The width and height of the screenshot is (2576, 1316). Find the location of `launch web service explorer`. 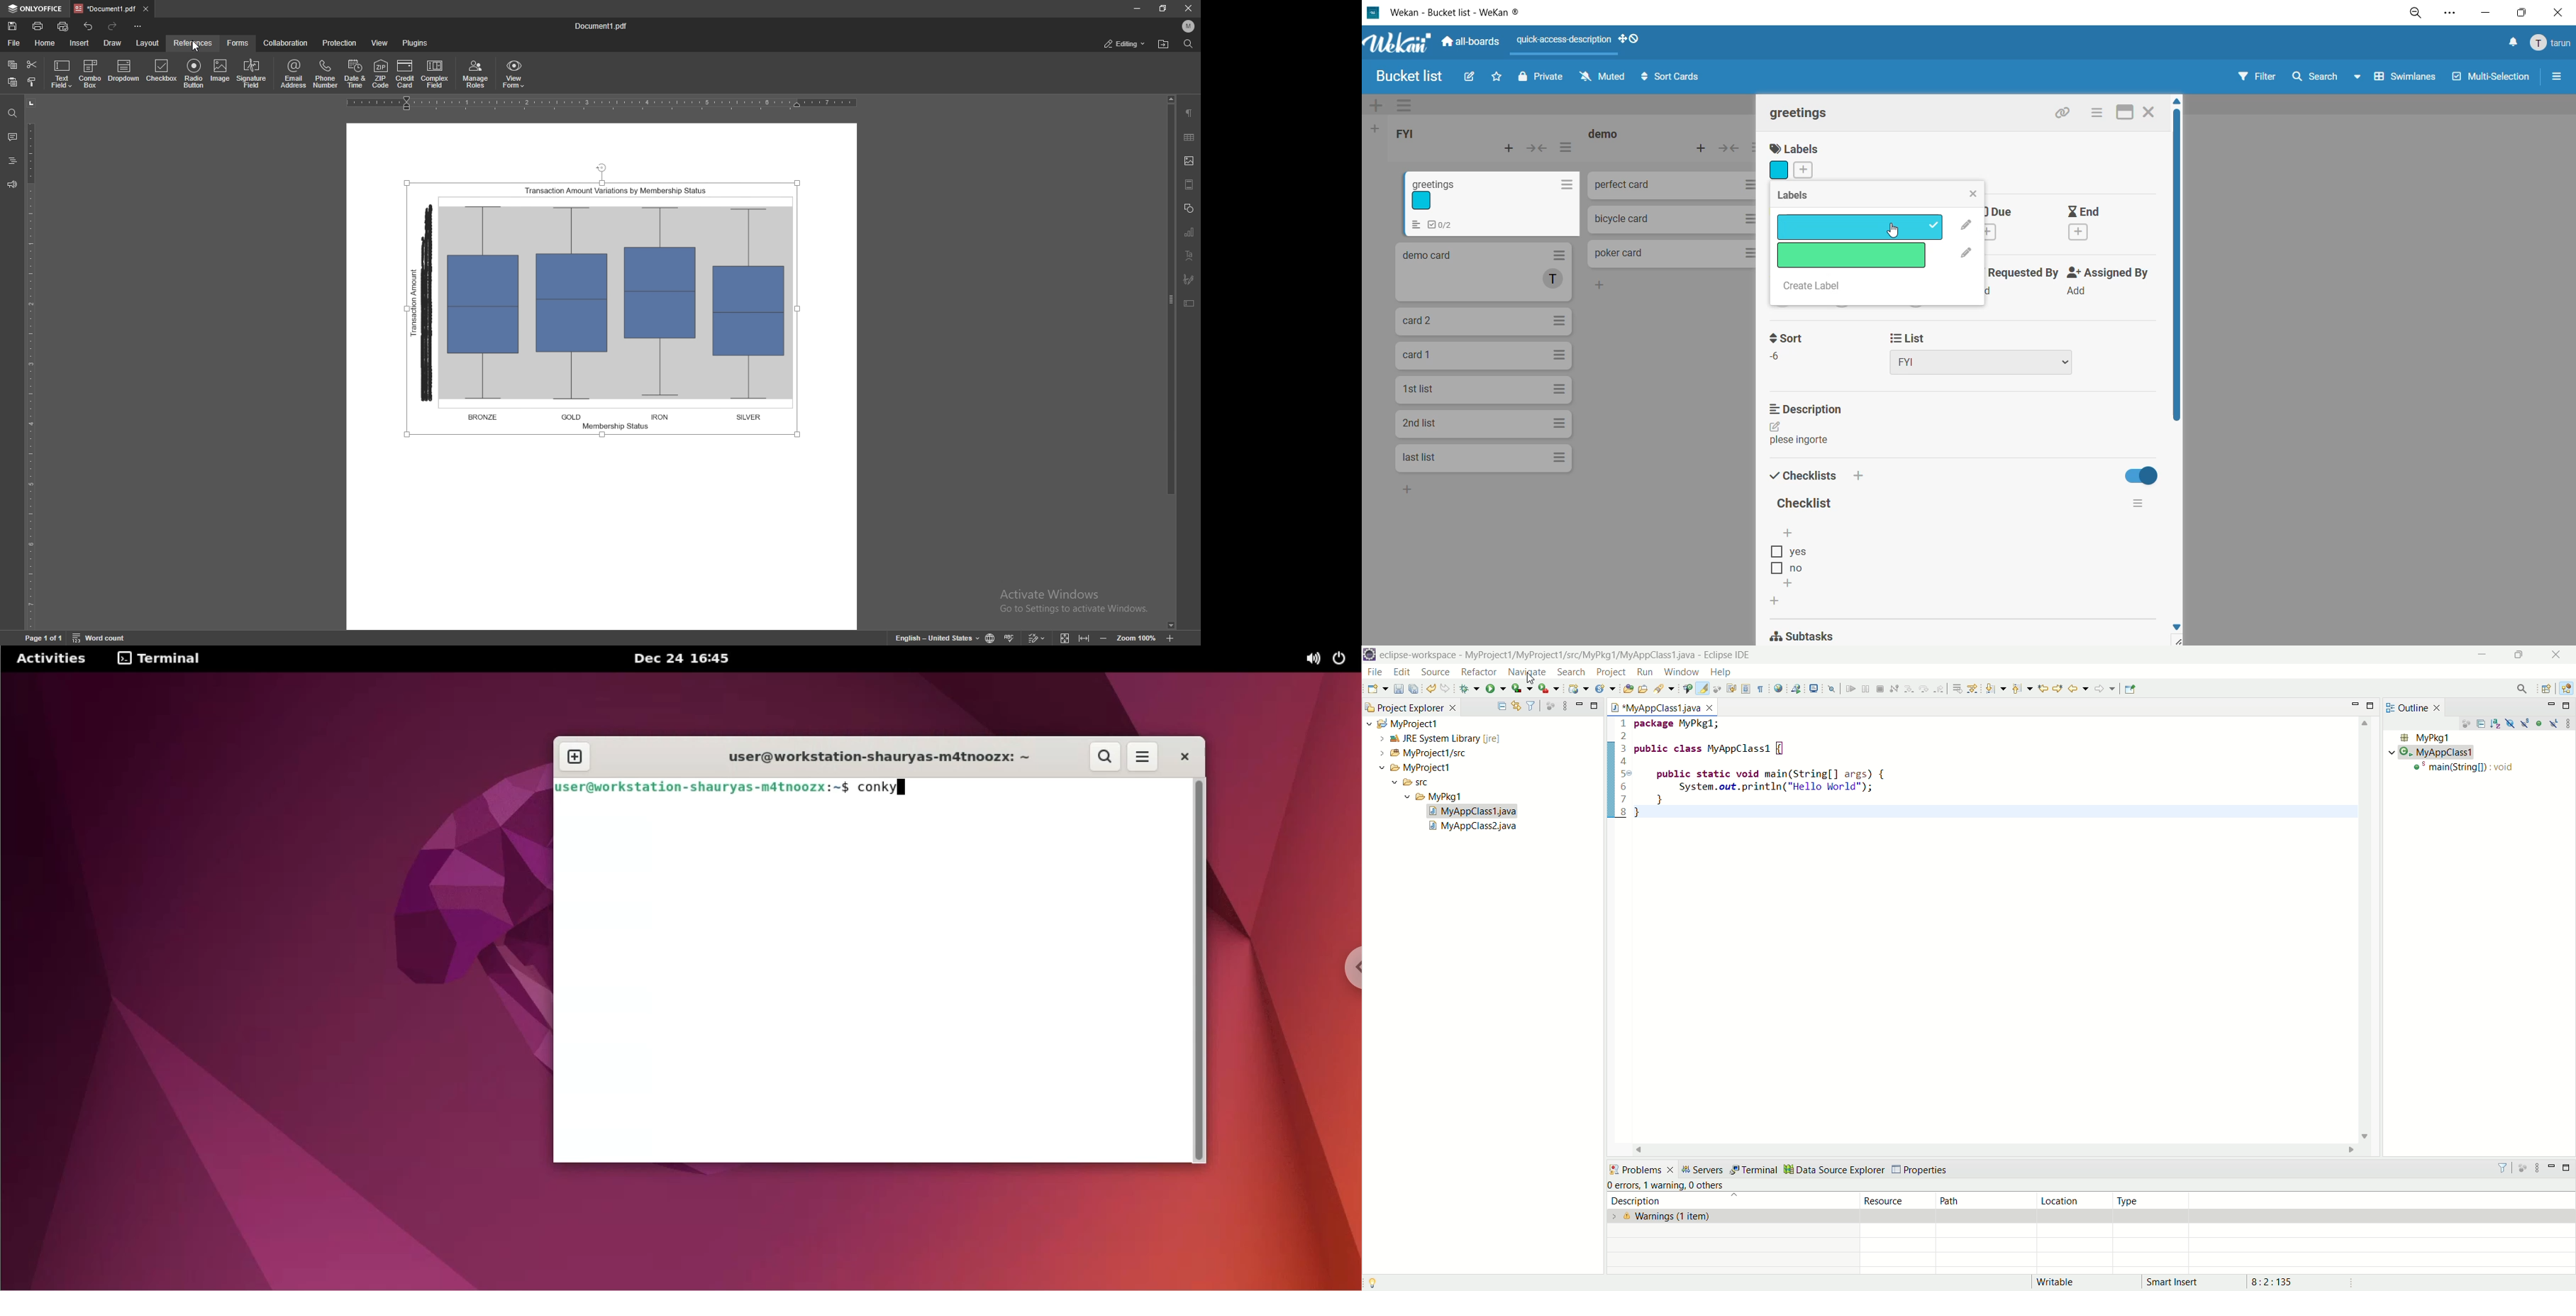

launch web service explorer is located at coordinates (1796, 688).